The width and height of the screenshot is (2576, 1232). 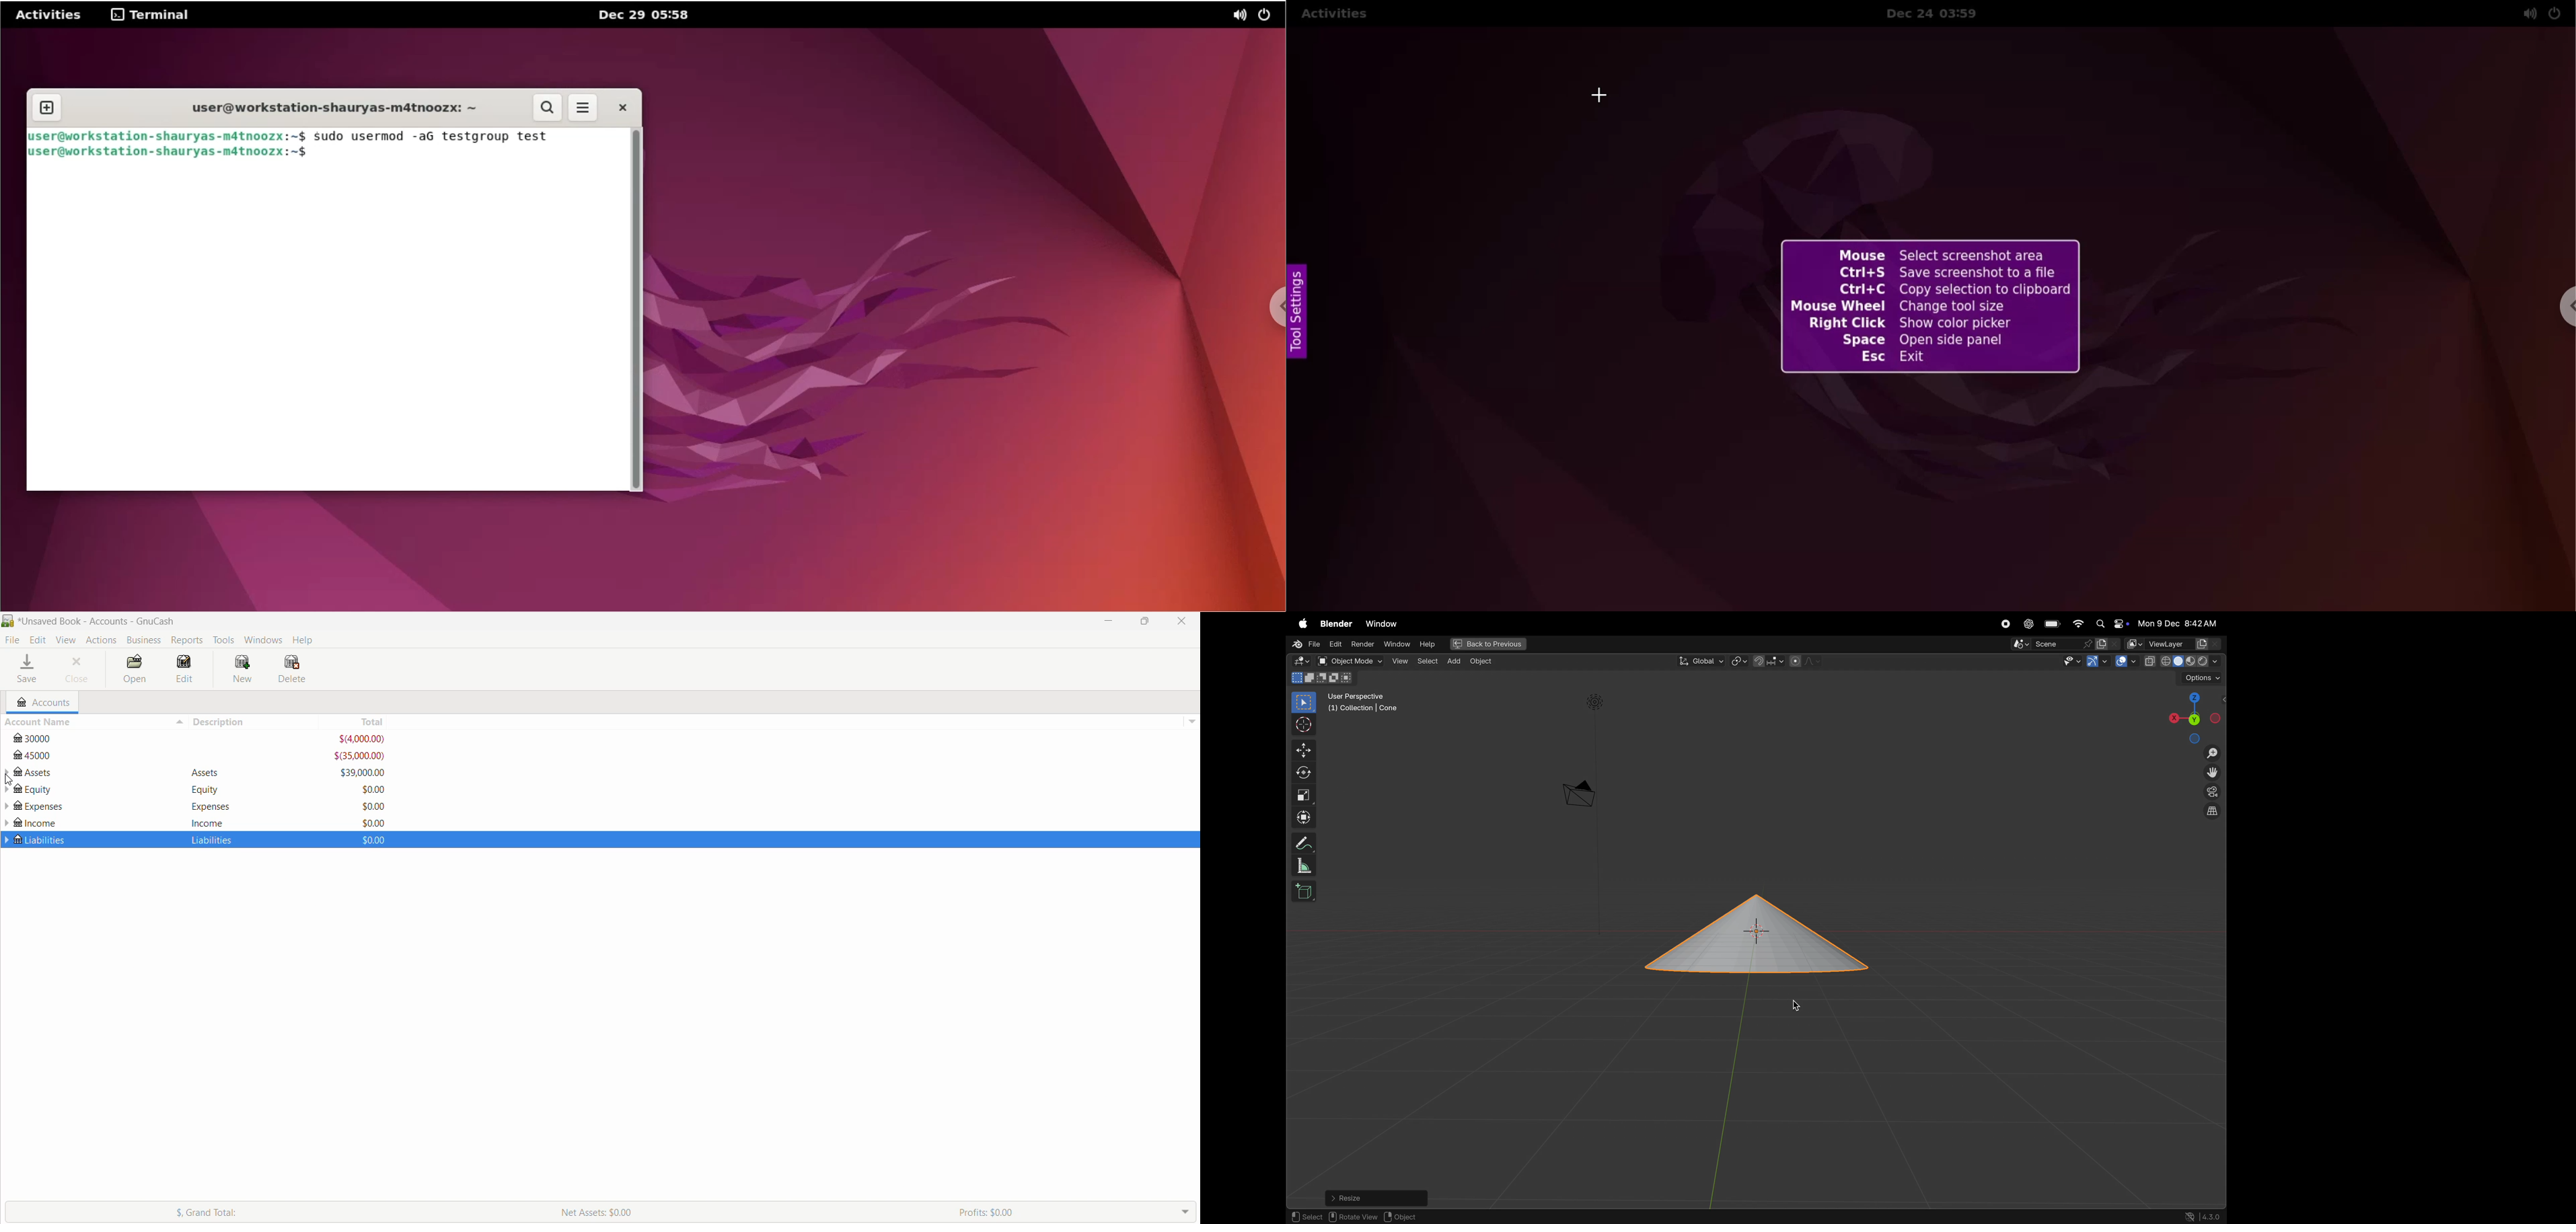 What do you see at coordinates (167, 134) in the screenshot?
I see `user@workstation-shauryas-m4tnoozx:-$` at bounding box center [167, 134].